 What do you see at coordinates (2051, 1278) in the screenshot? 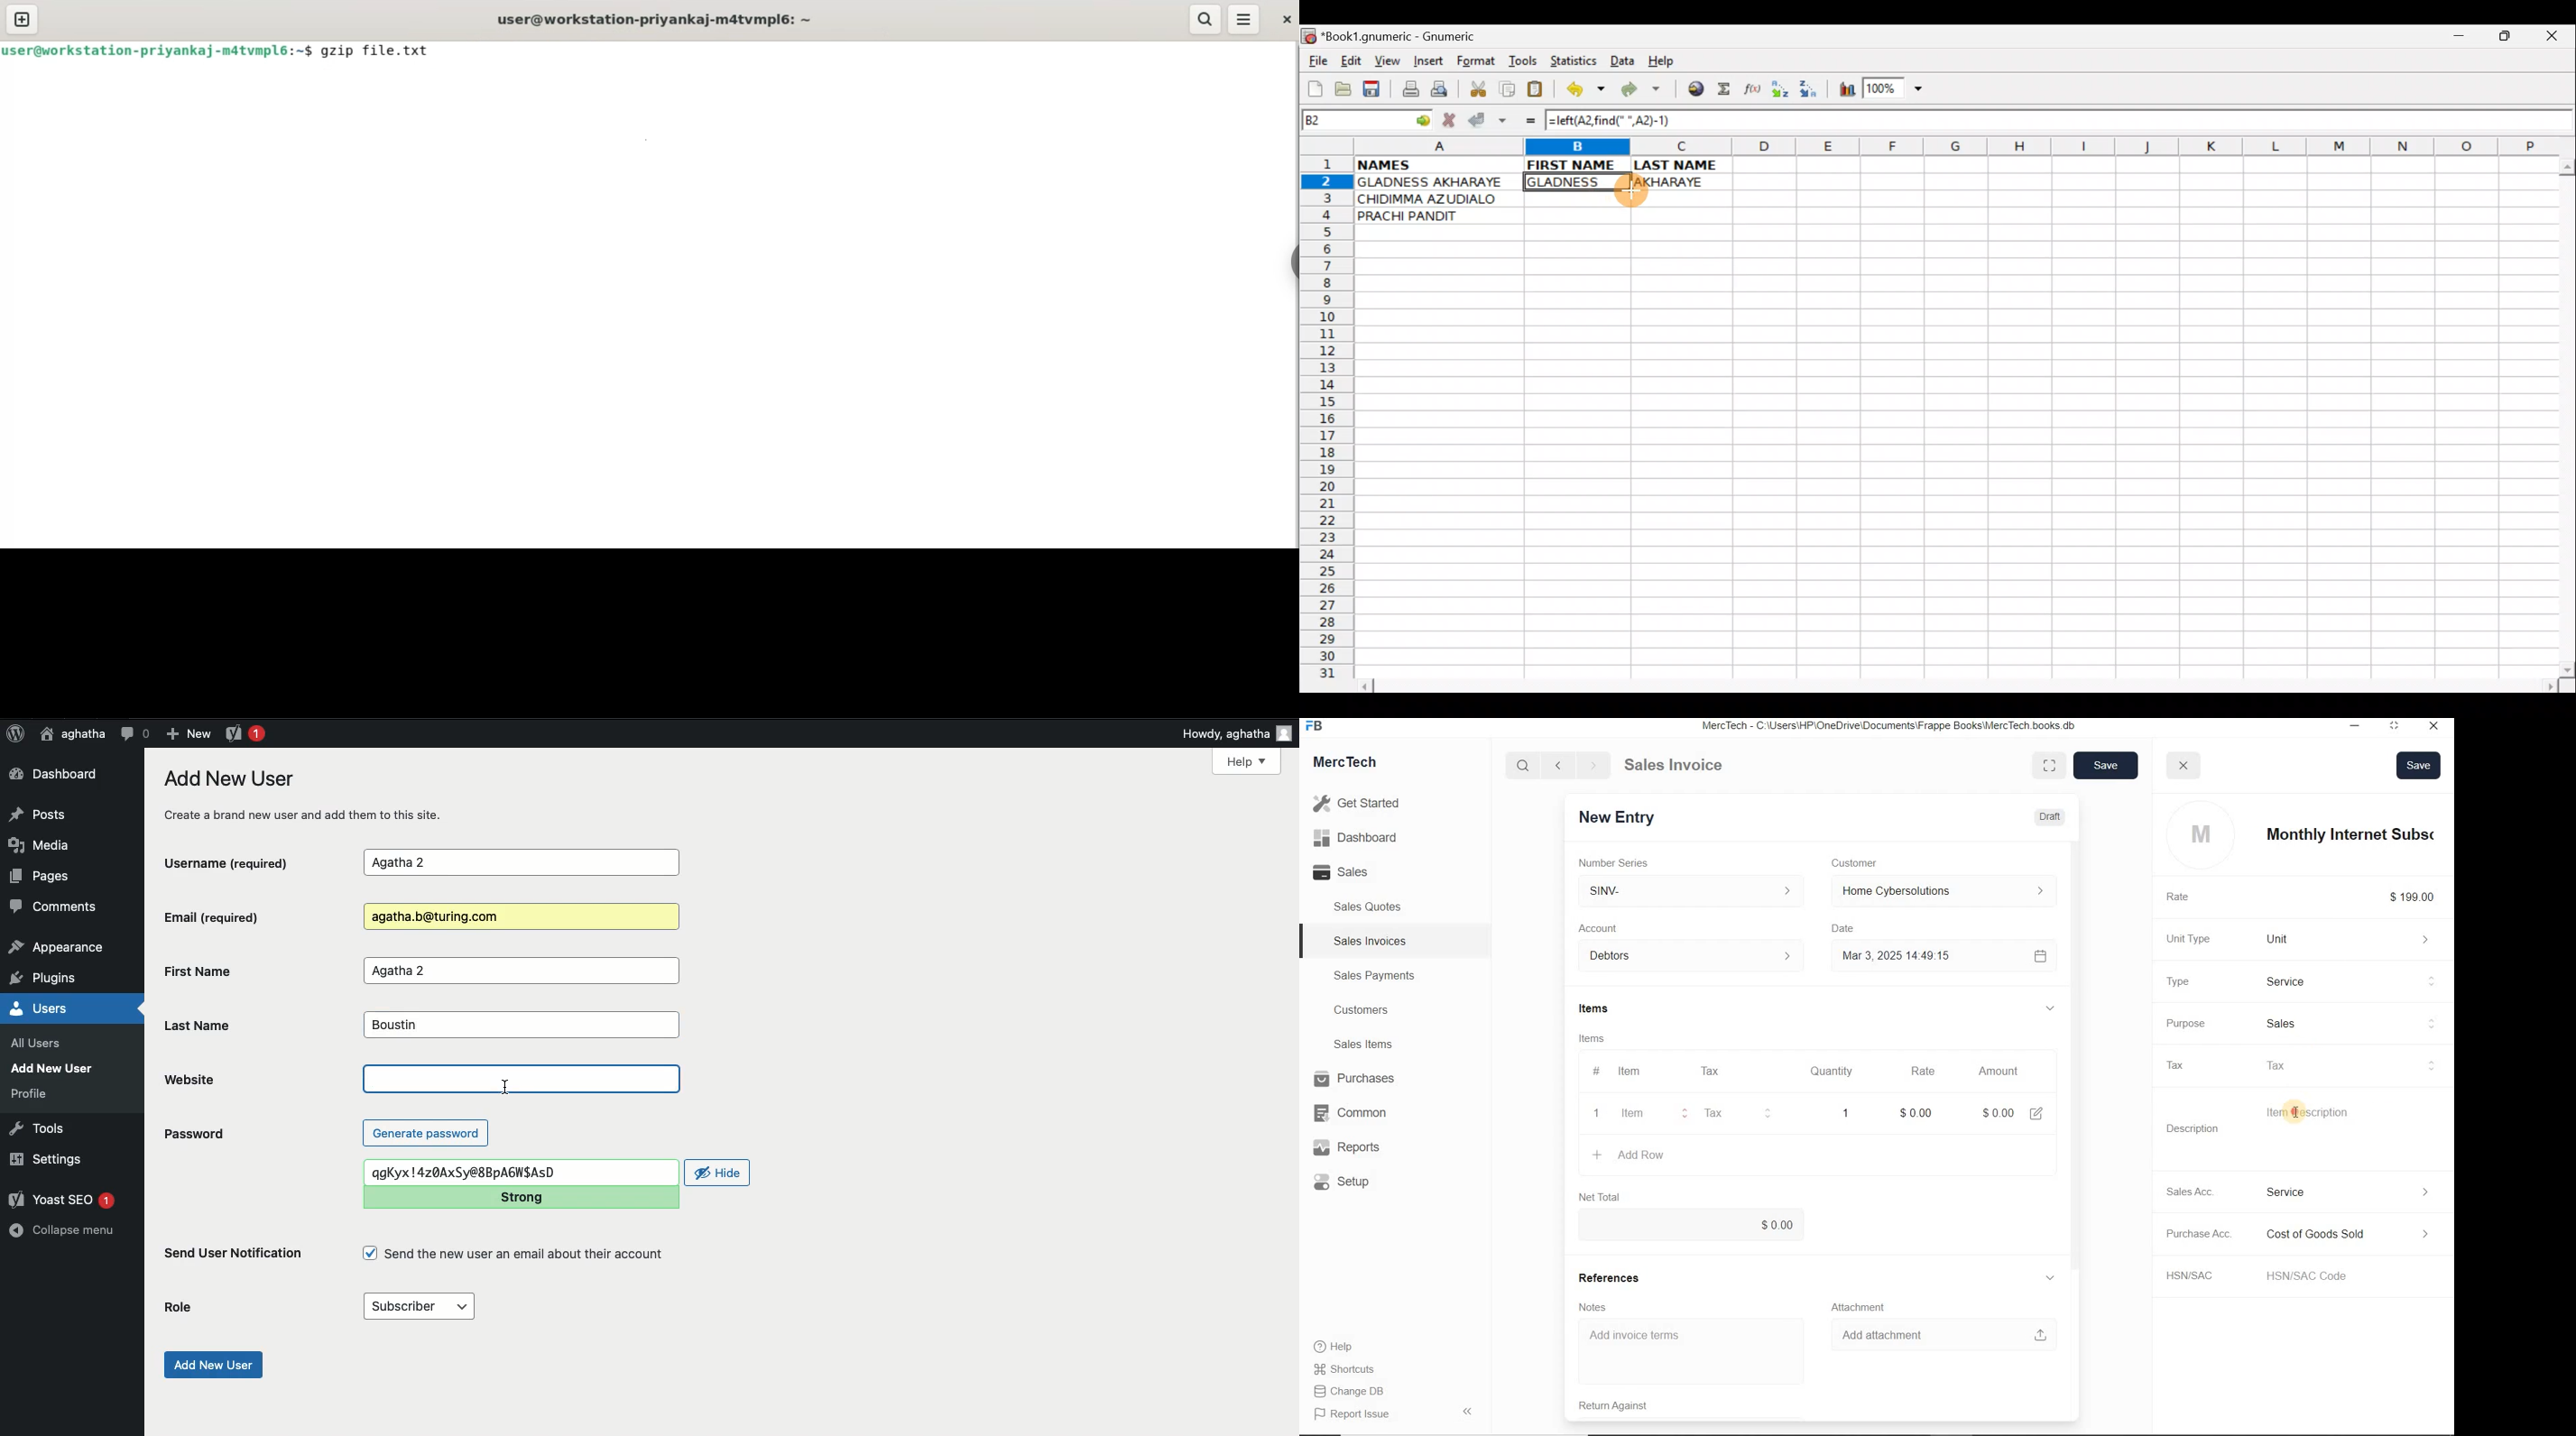
I see `hide sub menu` at bounding box center [2051, 1278].